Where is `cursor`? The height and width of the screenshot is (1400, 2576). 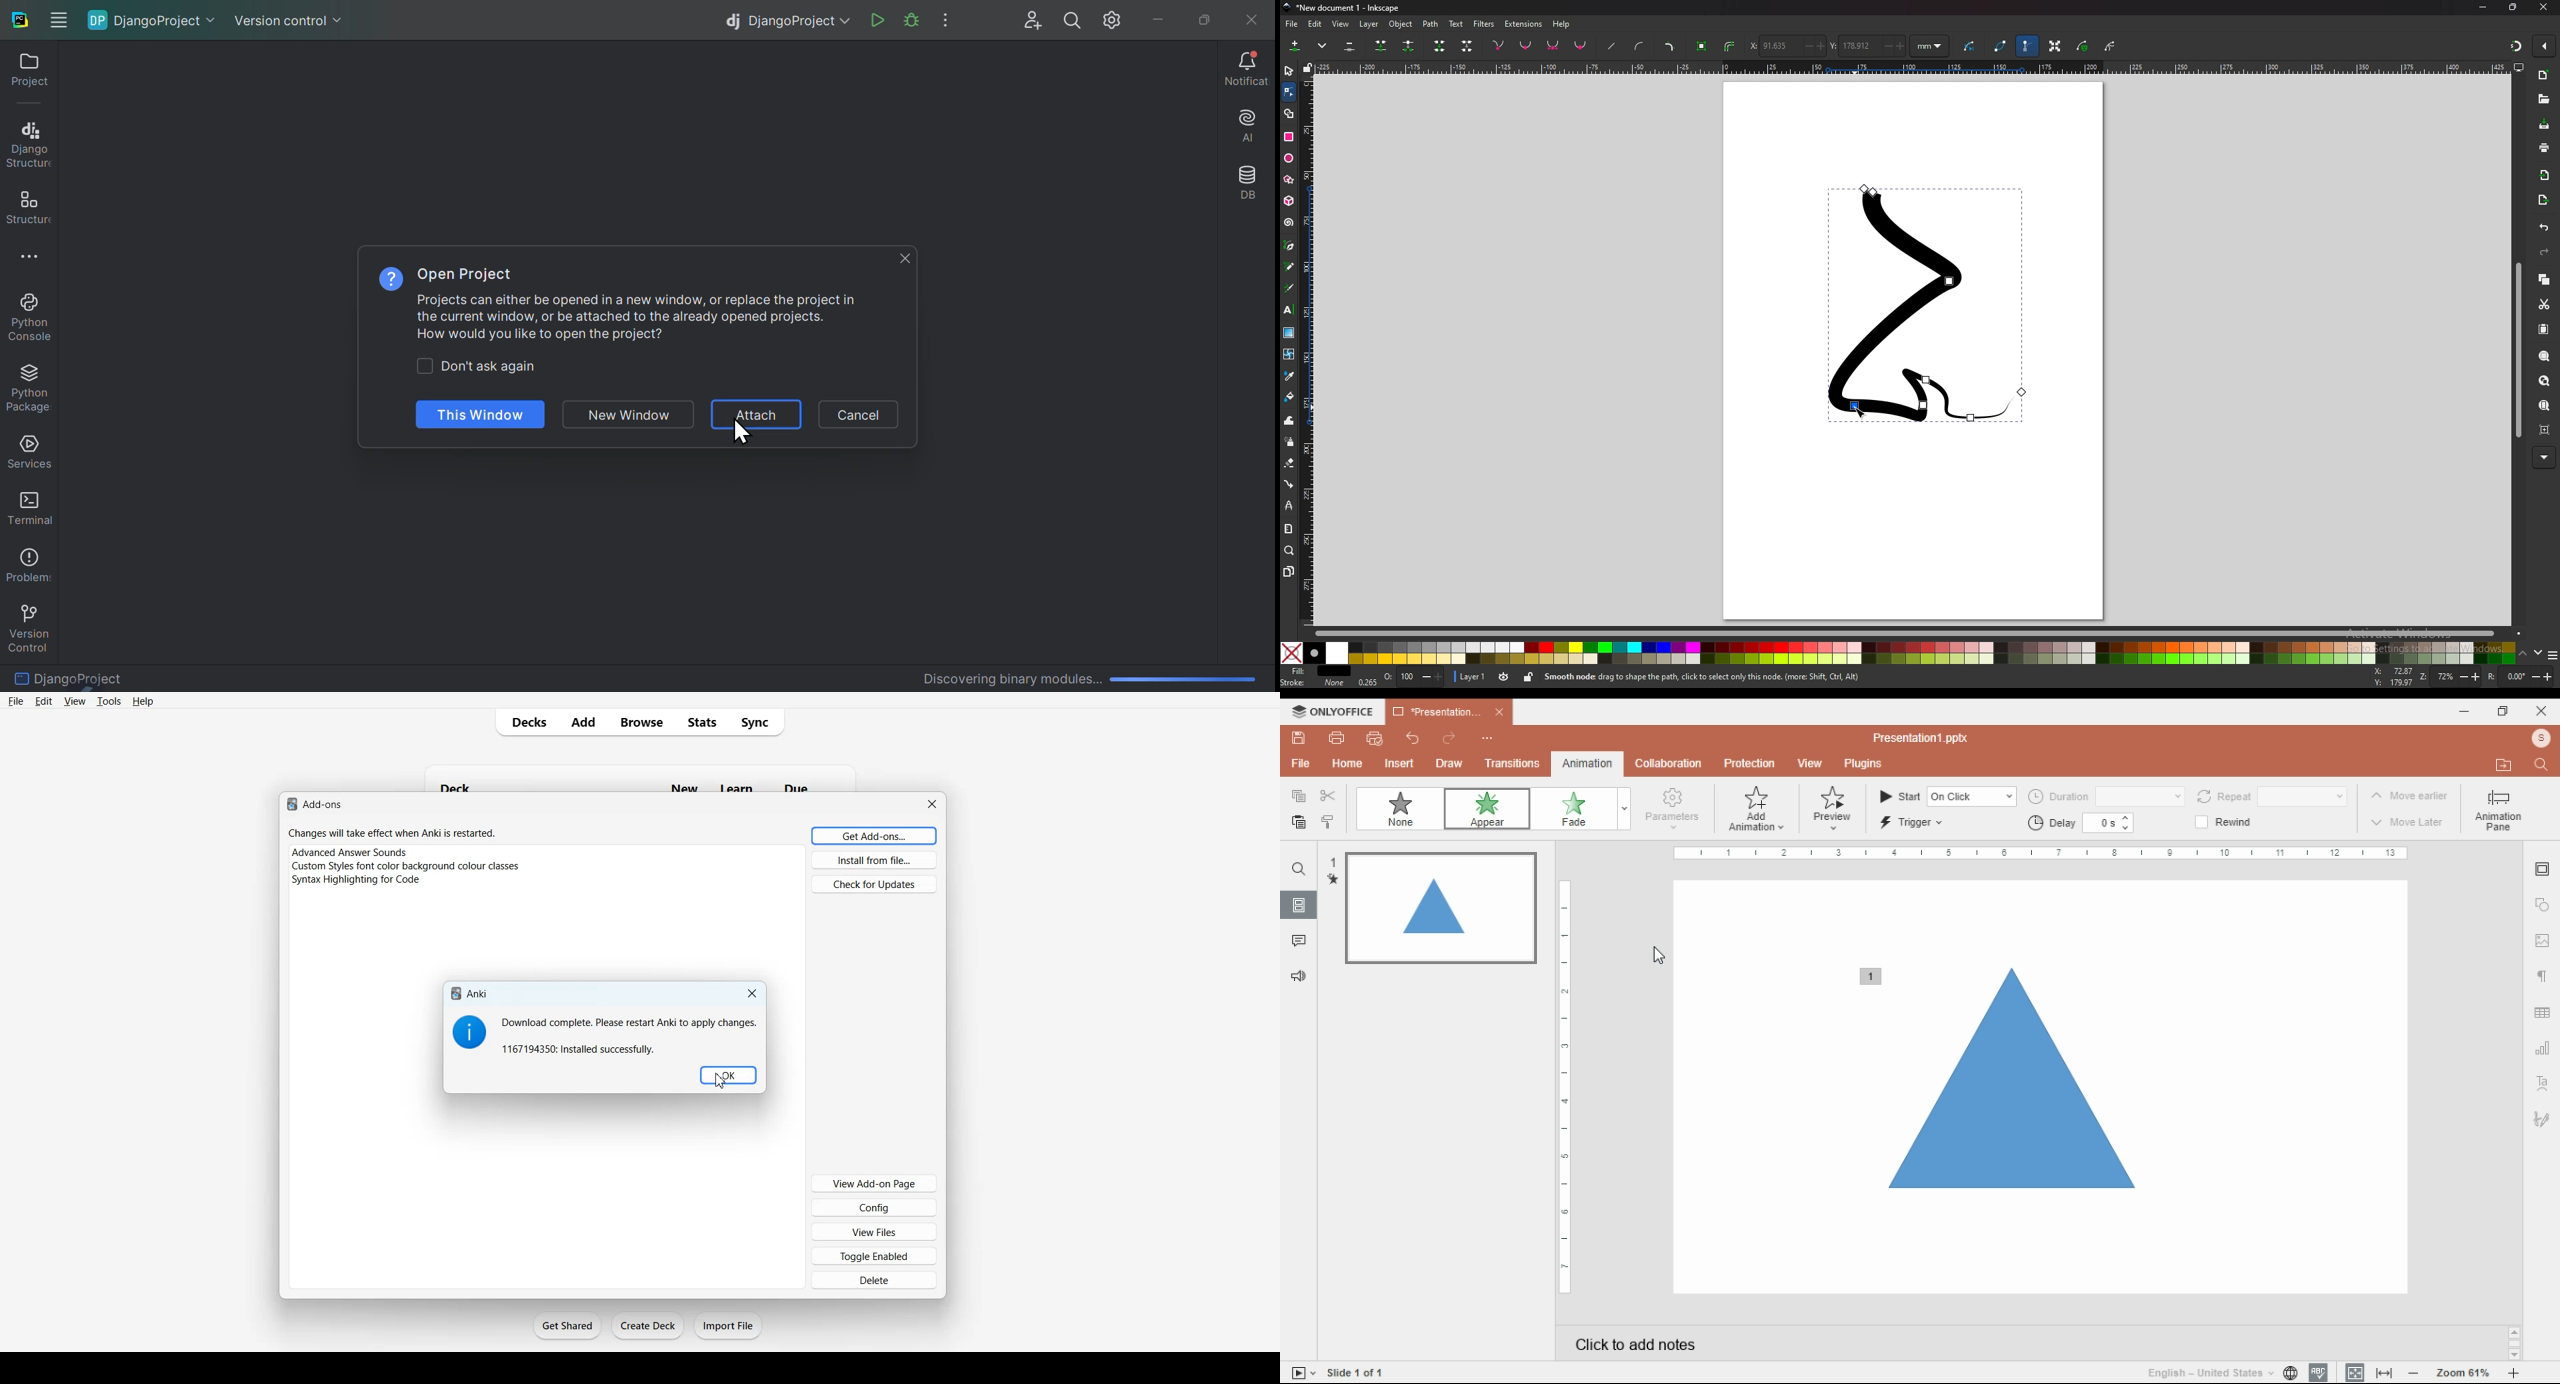
cursor is located at coordinates (723, 1086).